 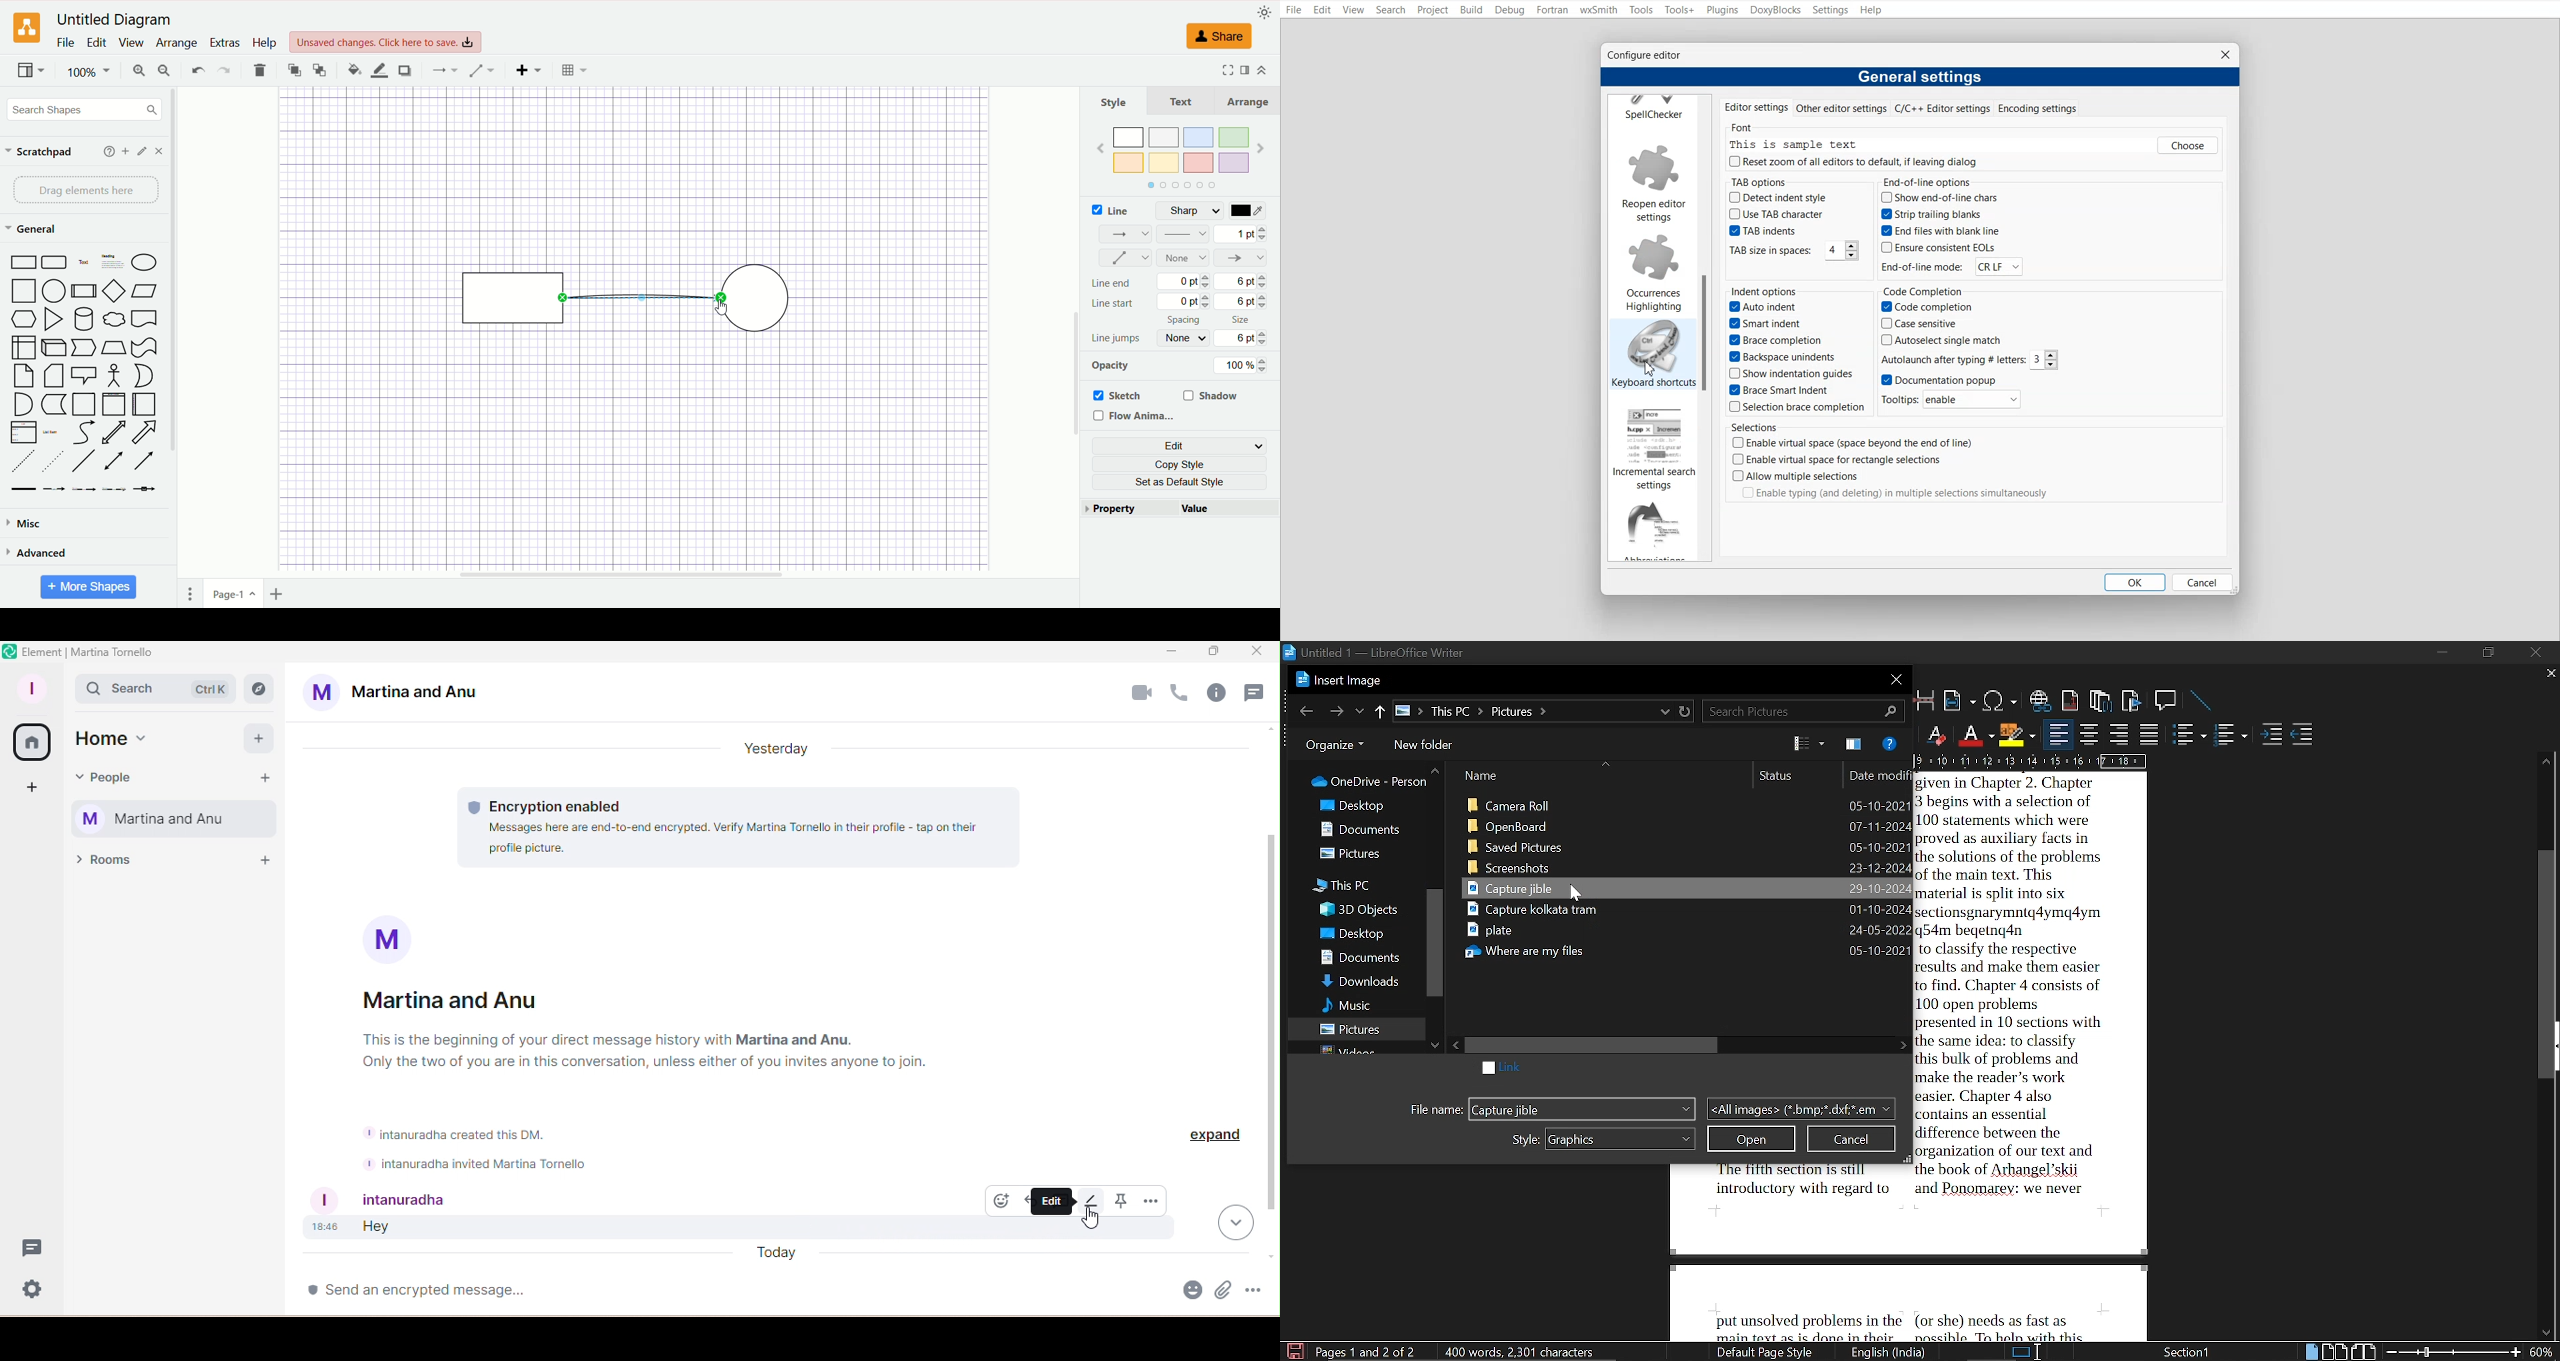 What do you see at coordinates (1797, 477) in the screenshot?
I see `(7) Allow multiple selections` at bounding box center [1797, 477].